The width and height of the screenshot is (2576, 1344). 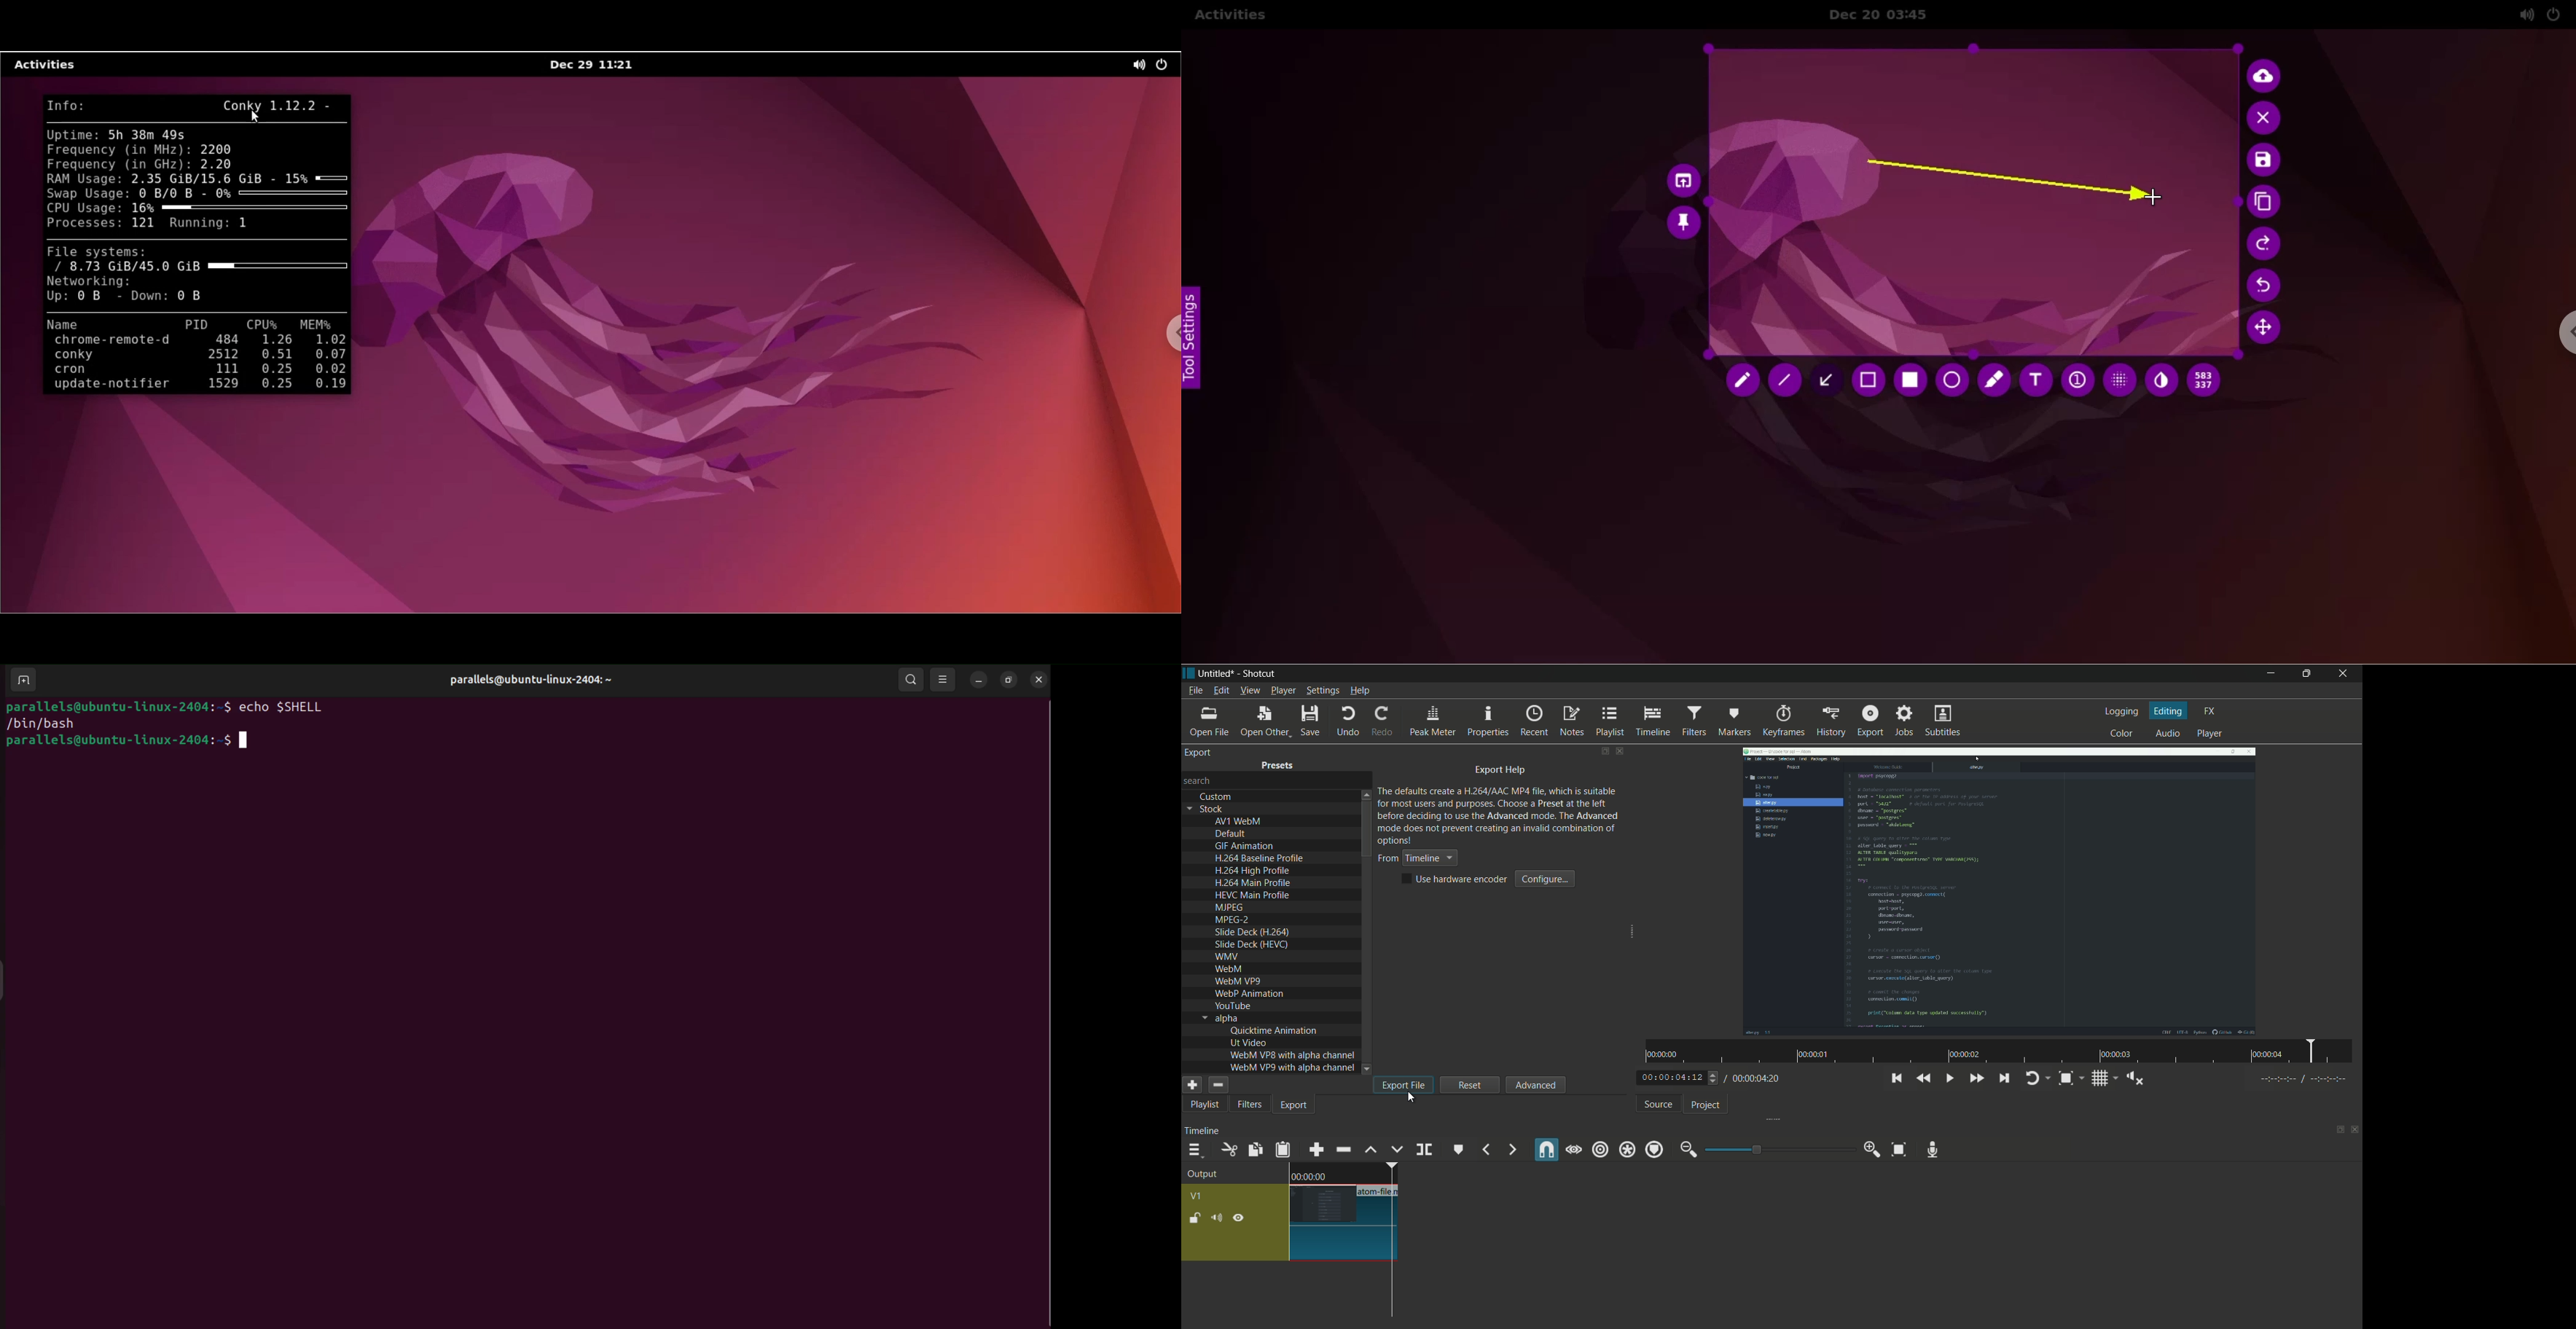 I want to click on cancel capture, so click(x=2266, y=119).